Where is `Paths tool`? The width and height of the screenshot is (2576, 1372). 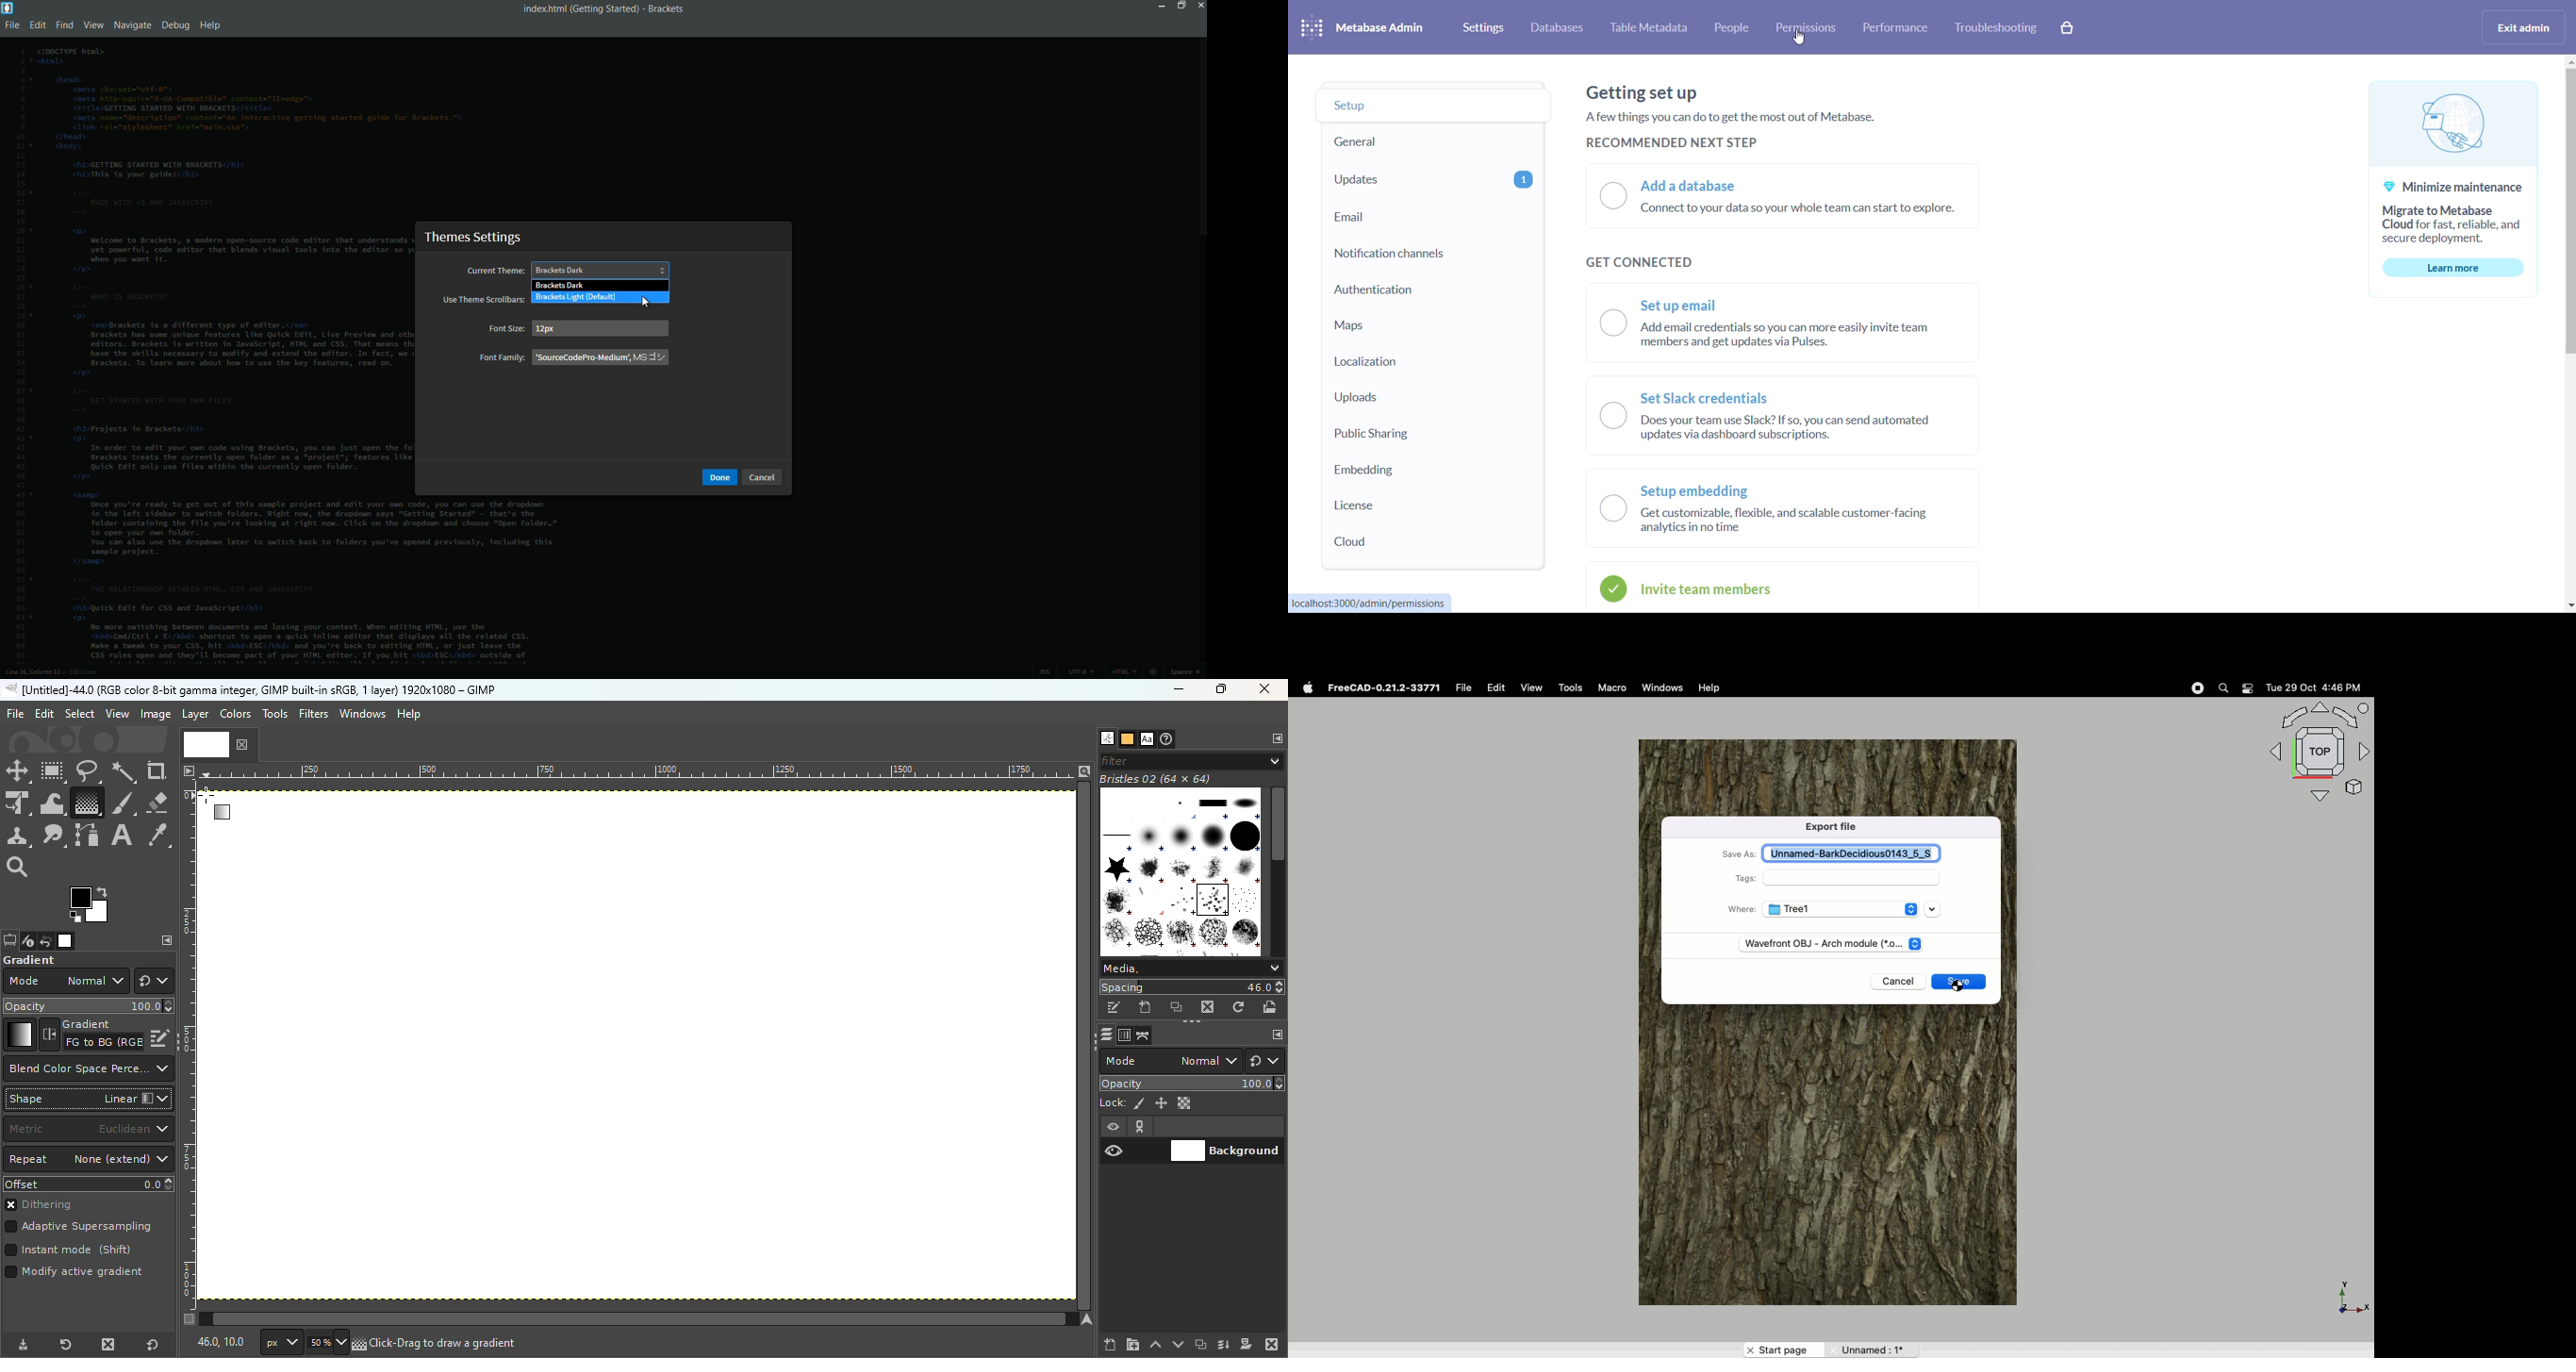
Paths tool is located at coordinates (88, 836).